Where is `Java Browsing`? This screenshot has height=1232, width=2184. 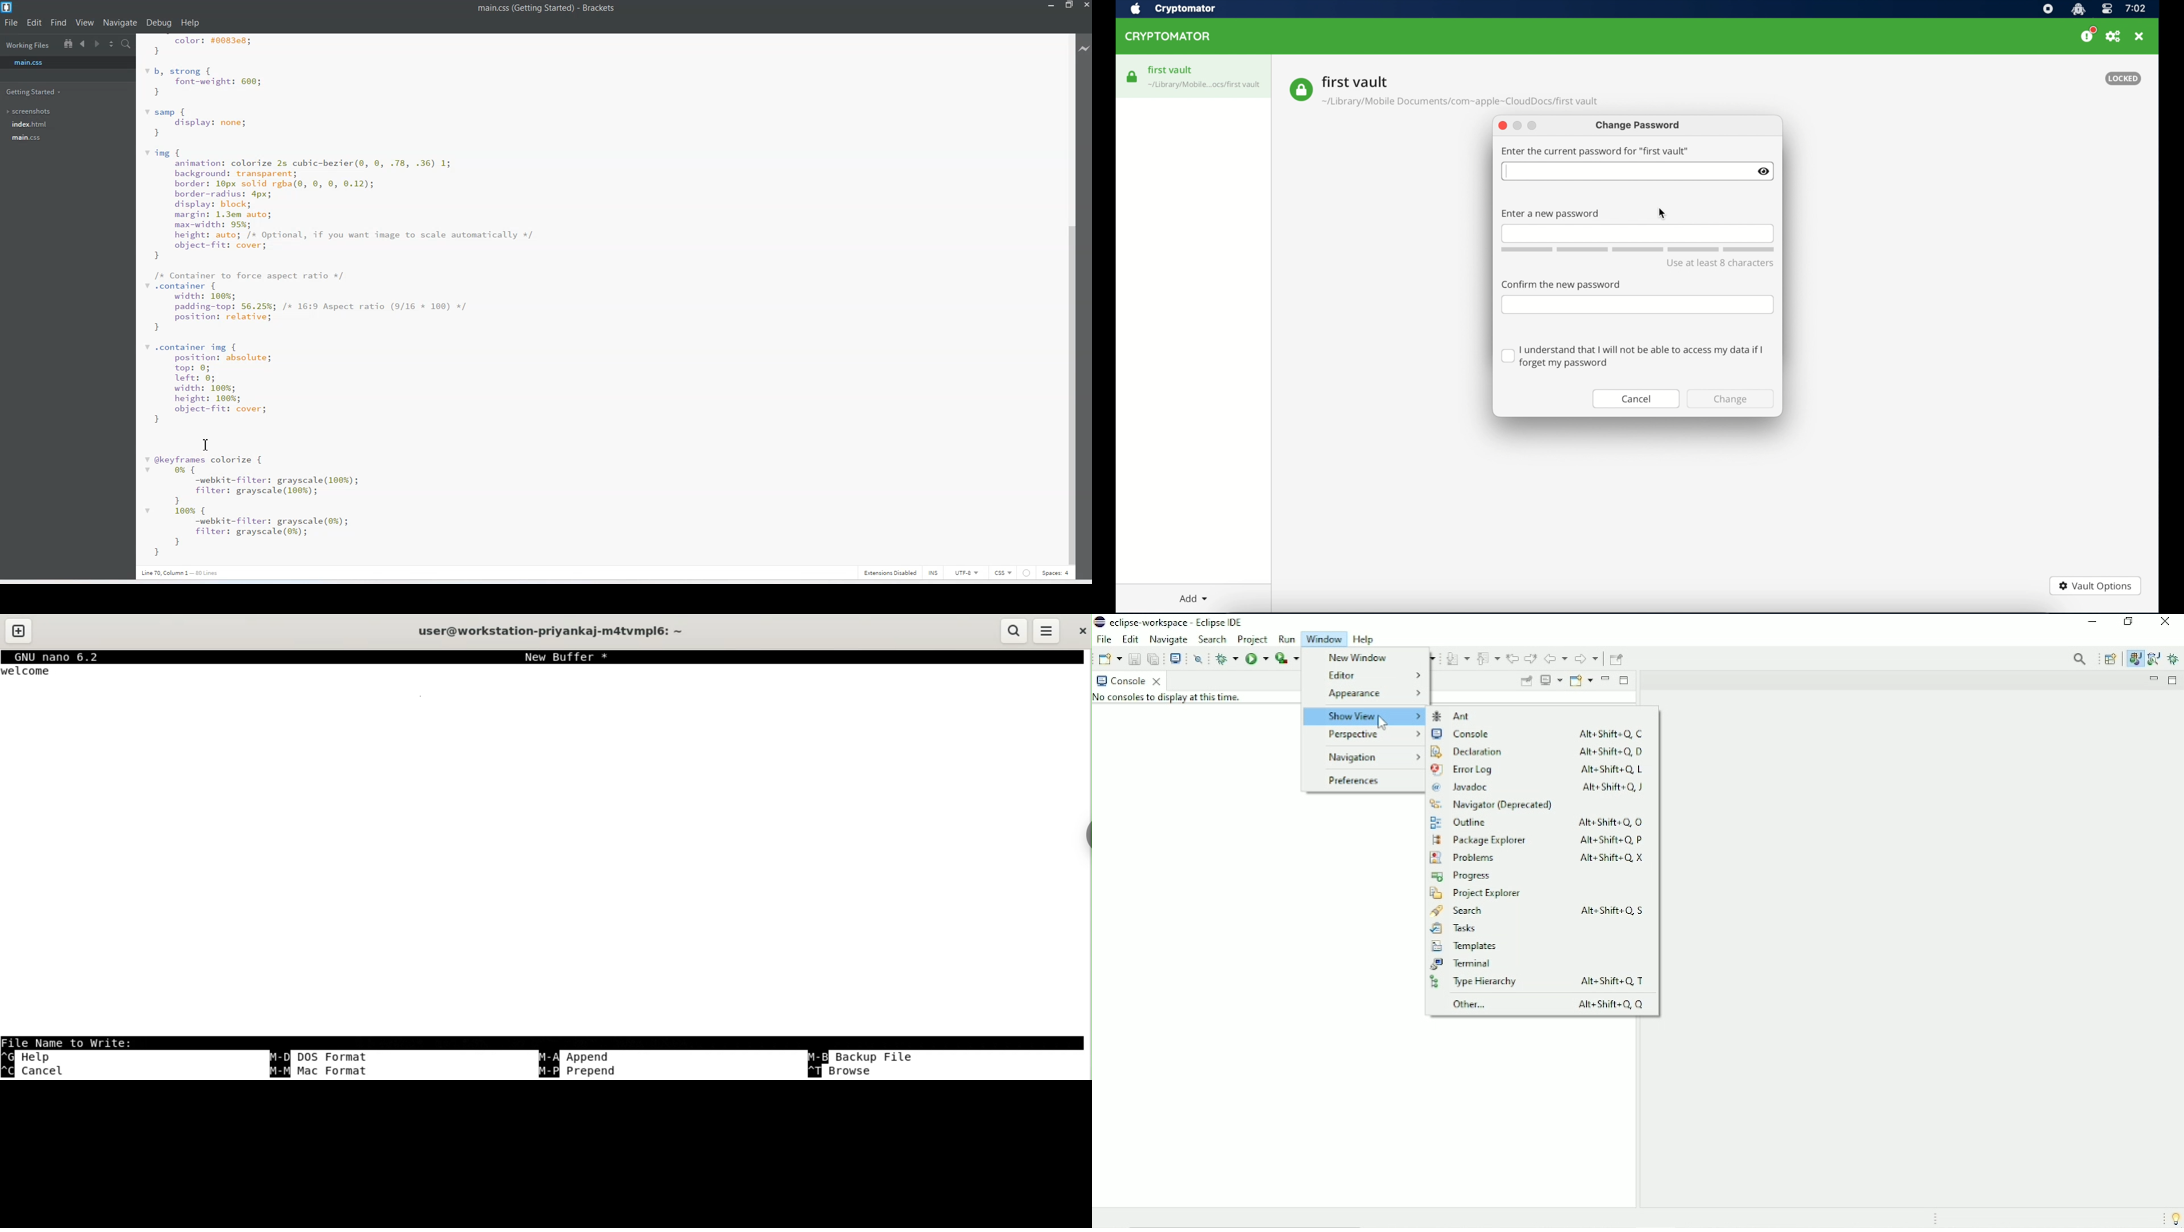 Java Browsing is located at coordinates (2153, 659).